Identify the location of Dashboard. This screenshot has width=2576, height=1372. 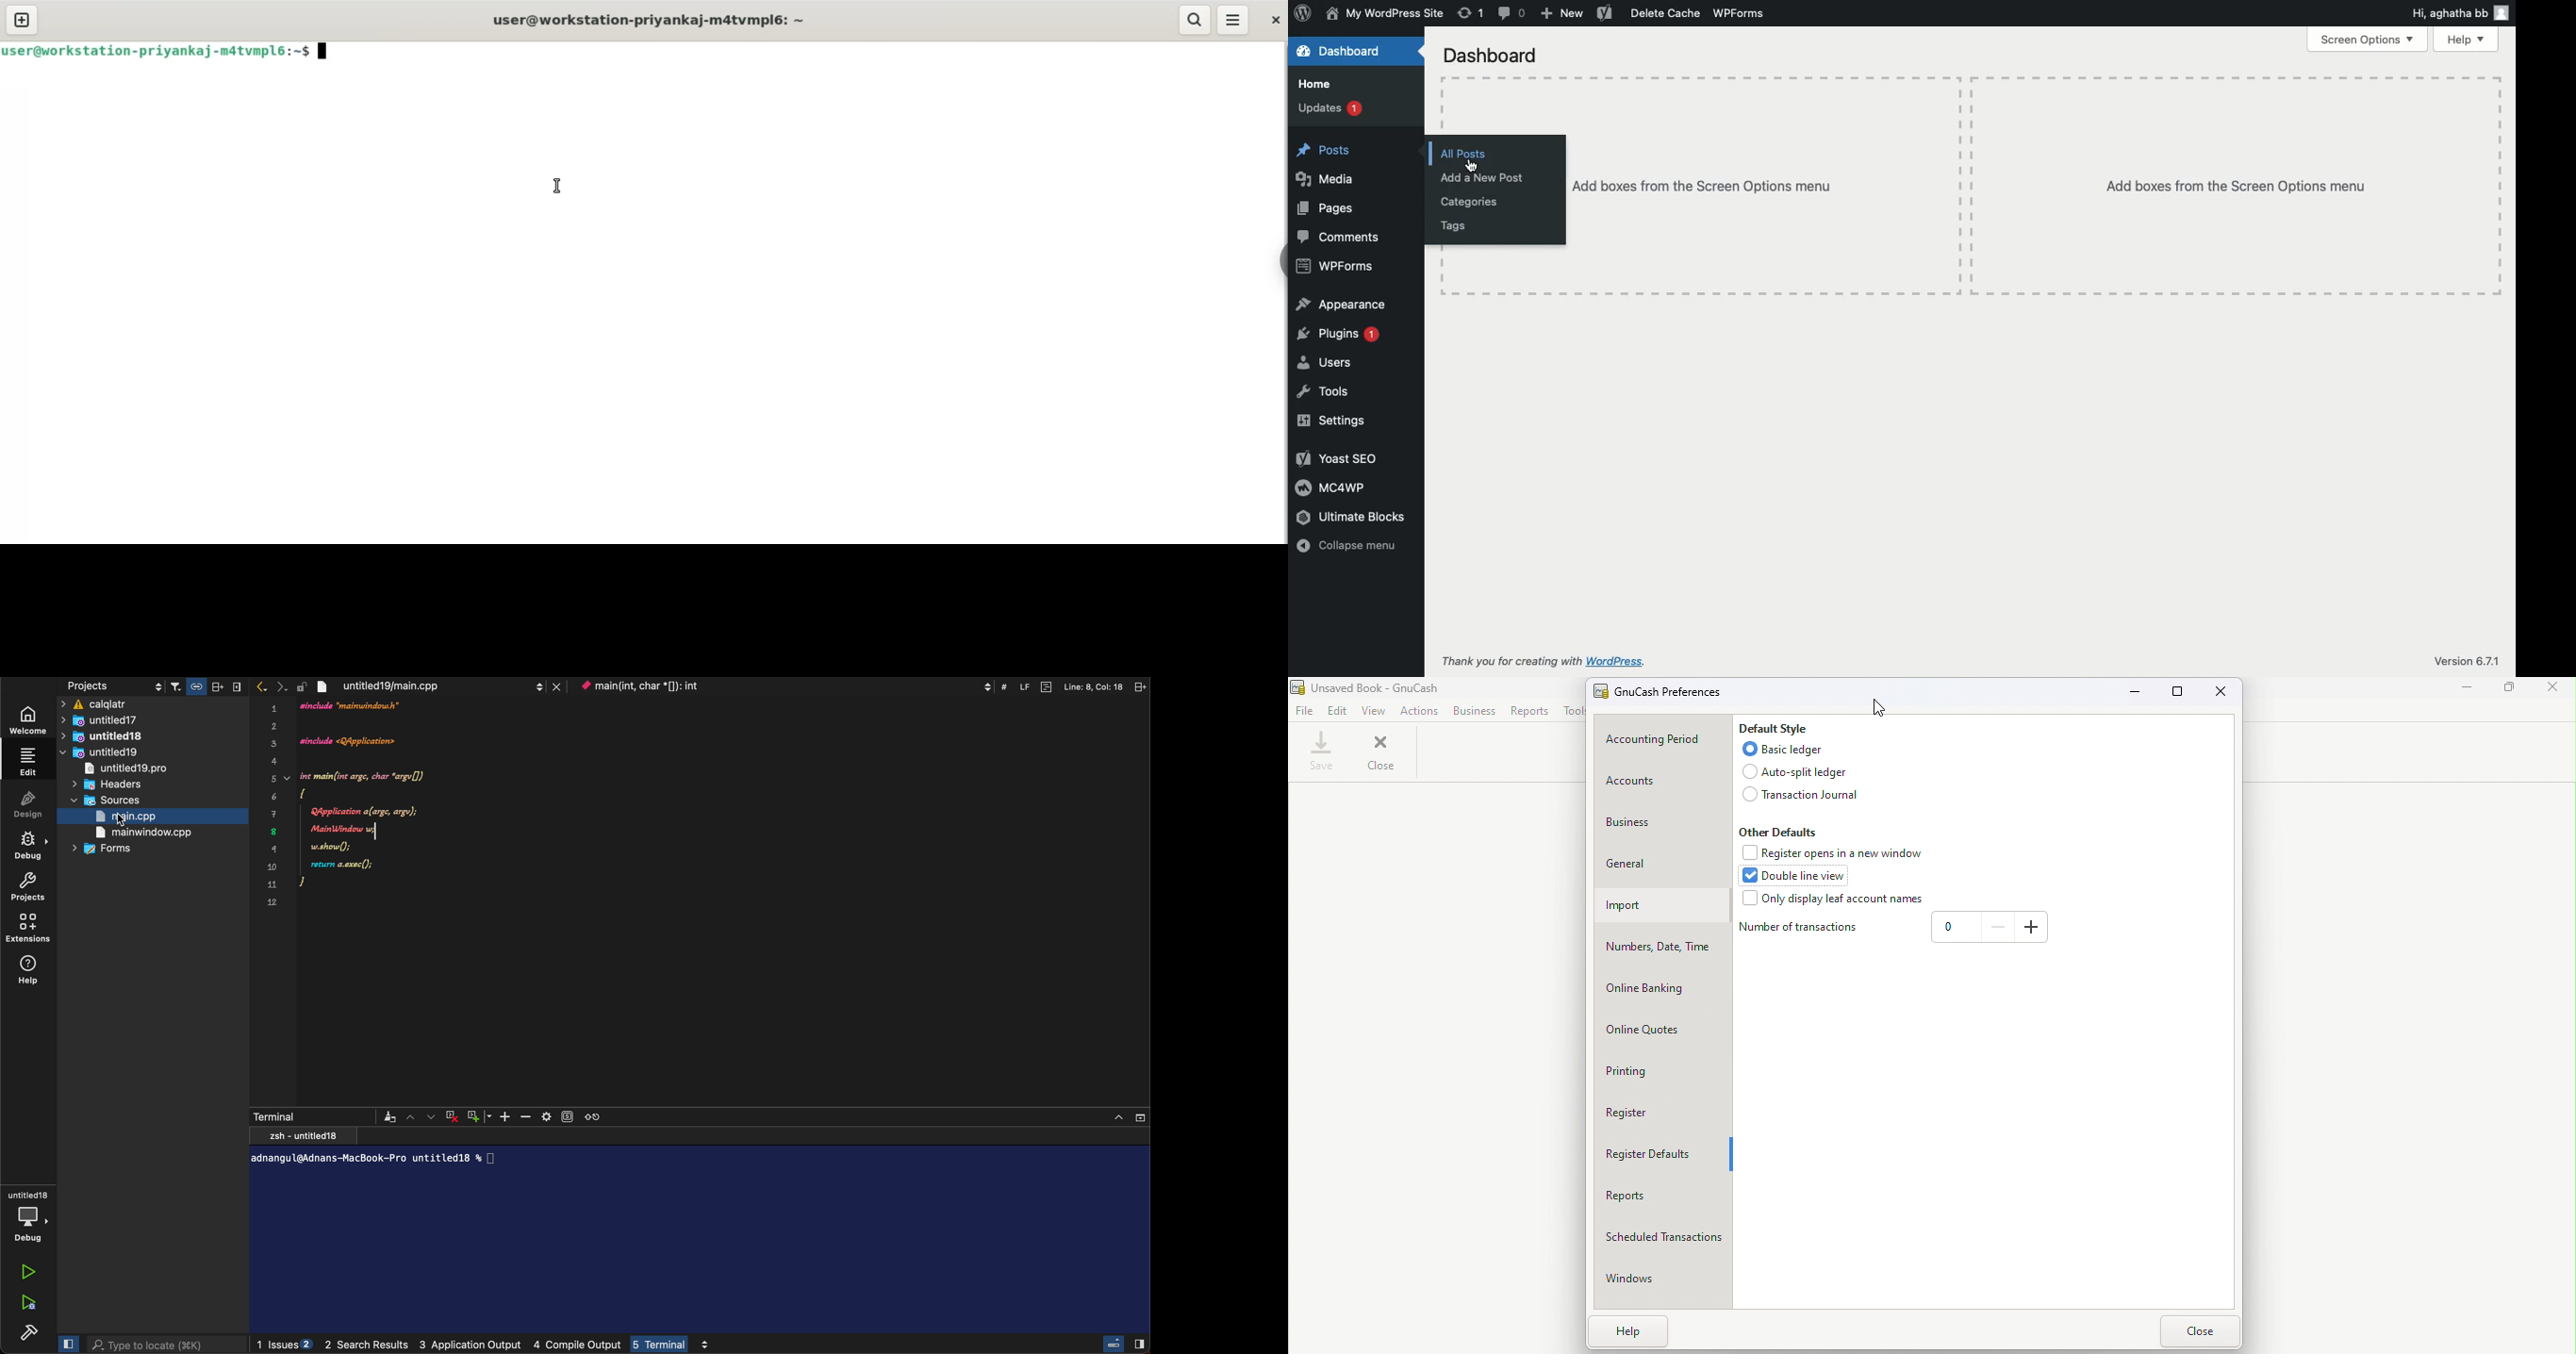
(1344, 53).